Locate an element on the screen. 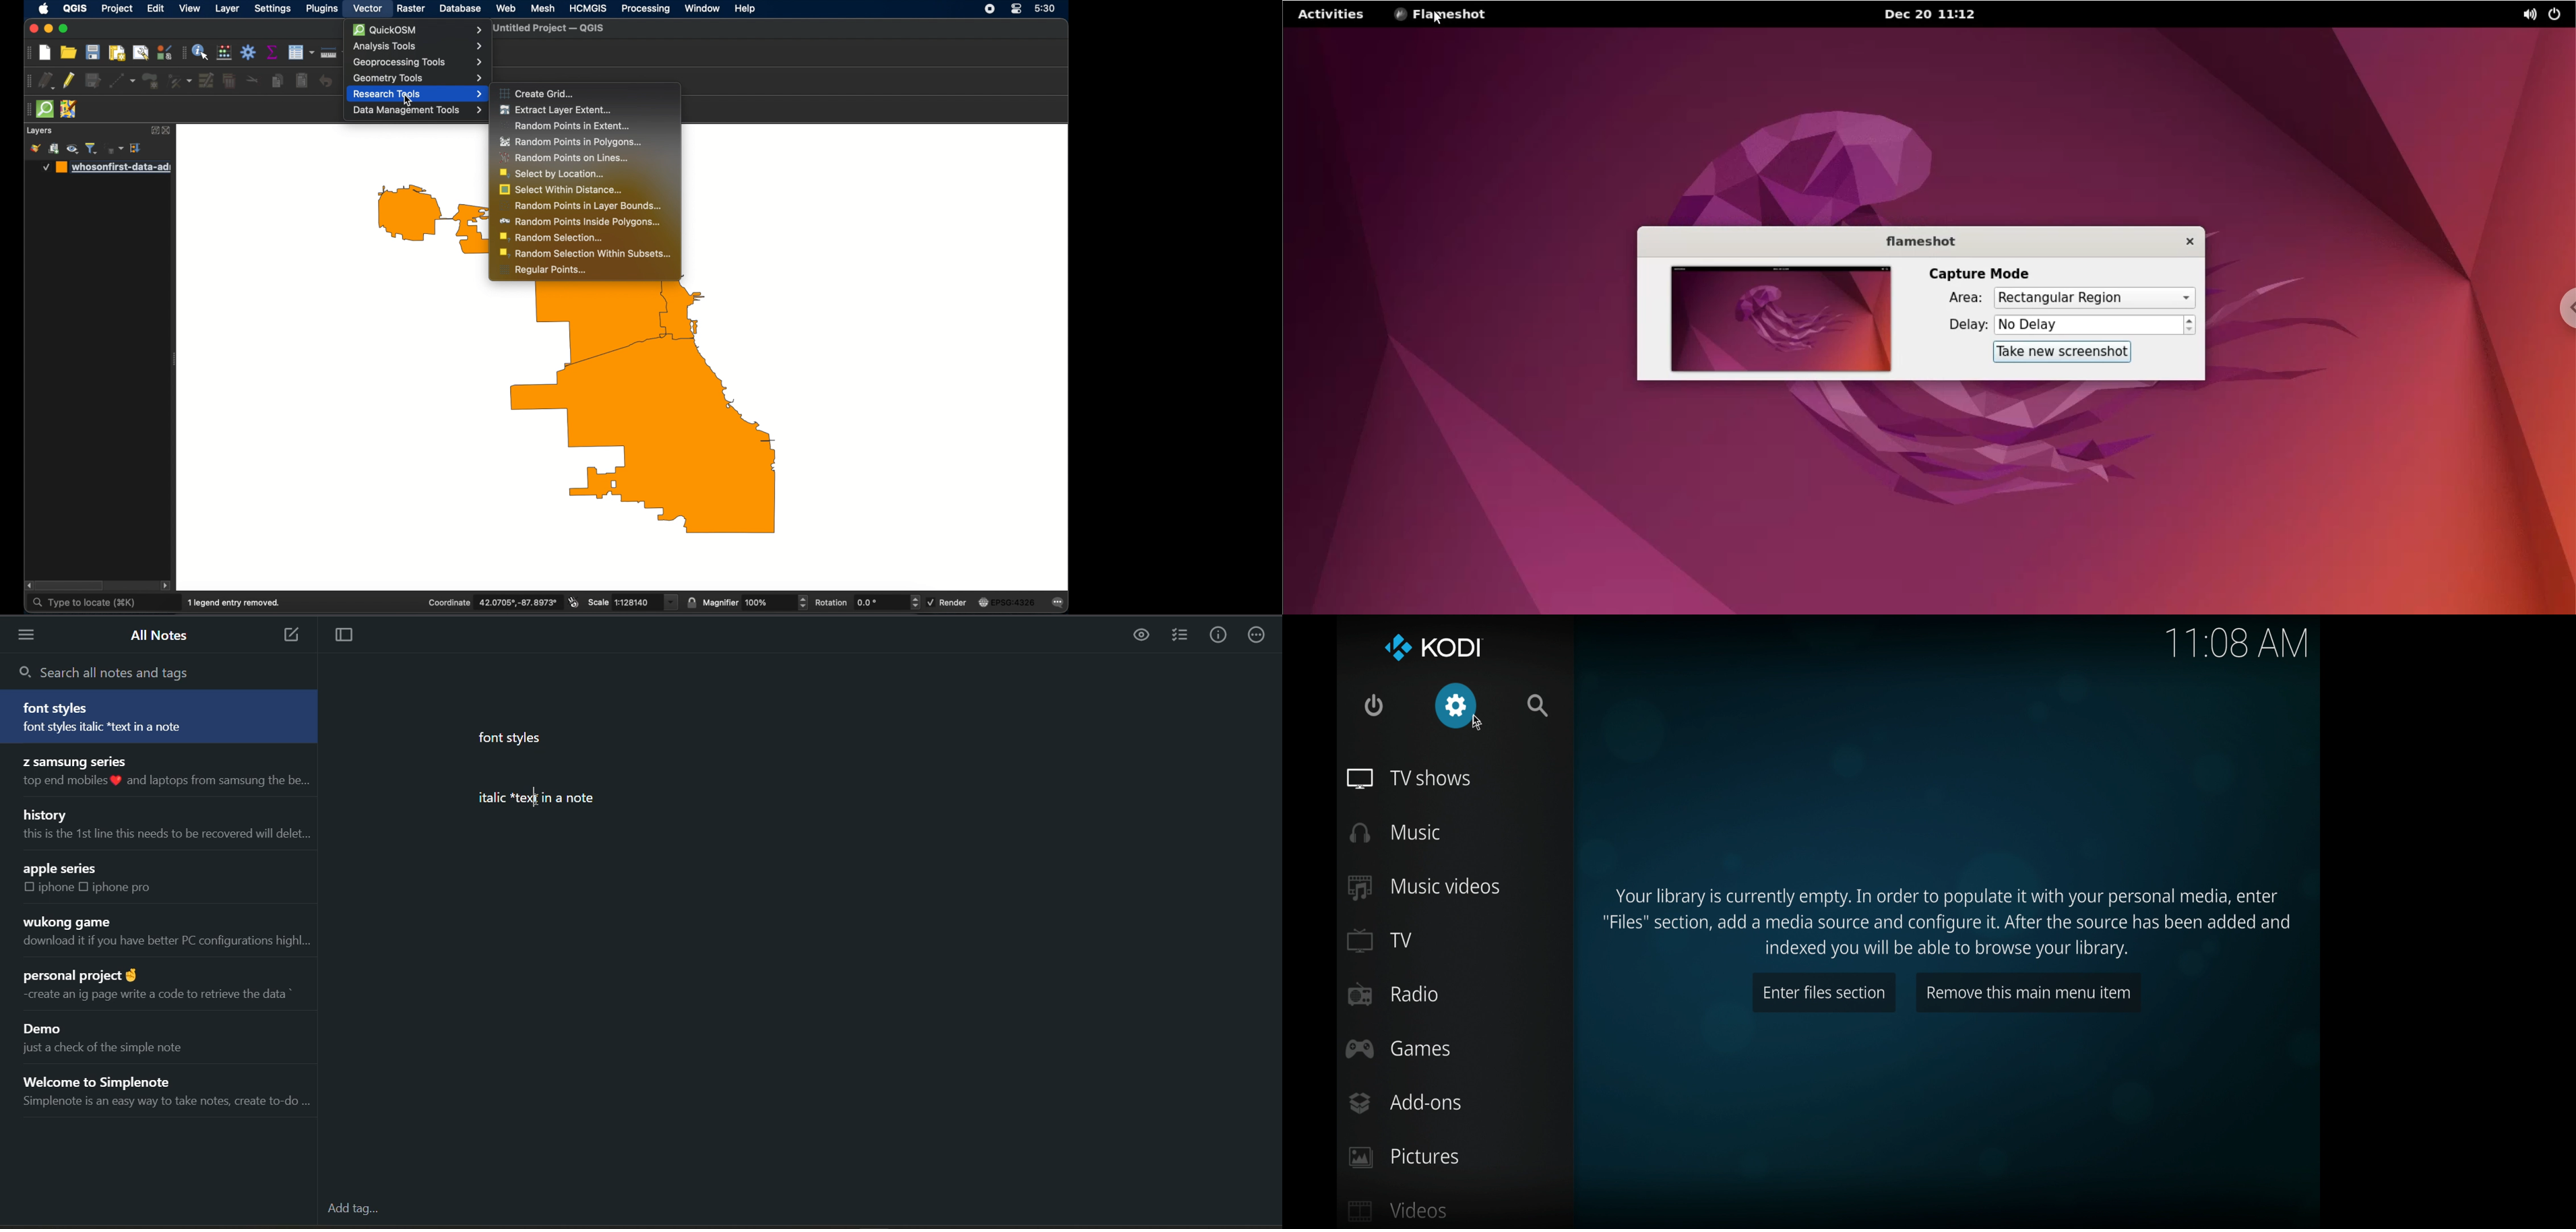 This screenshot has width=2576, height=1232. close is located at coordinates (2180, 241).